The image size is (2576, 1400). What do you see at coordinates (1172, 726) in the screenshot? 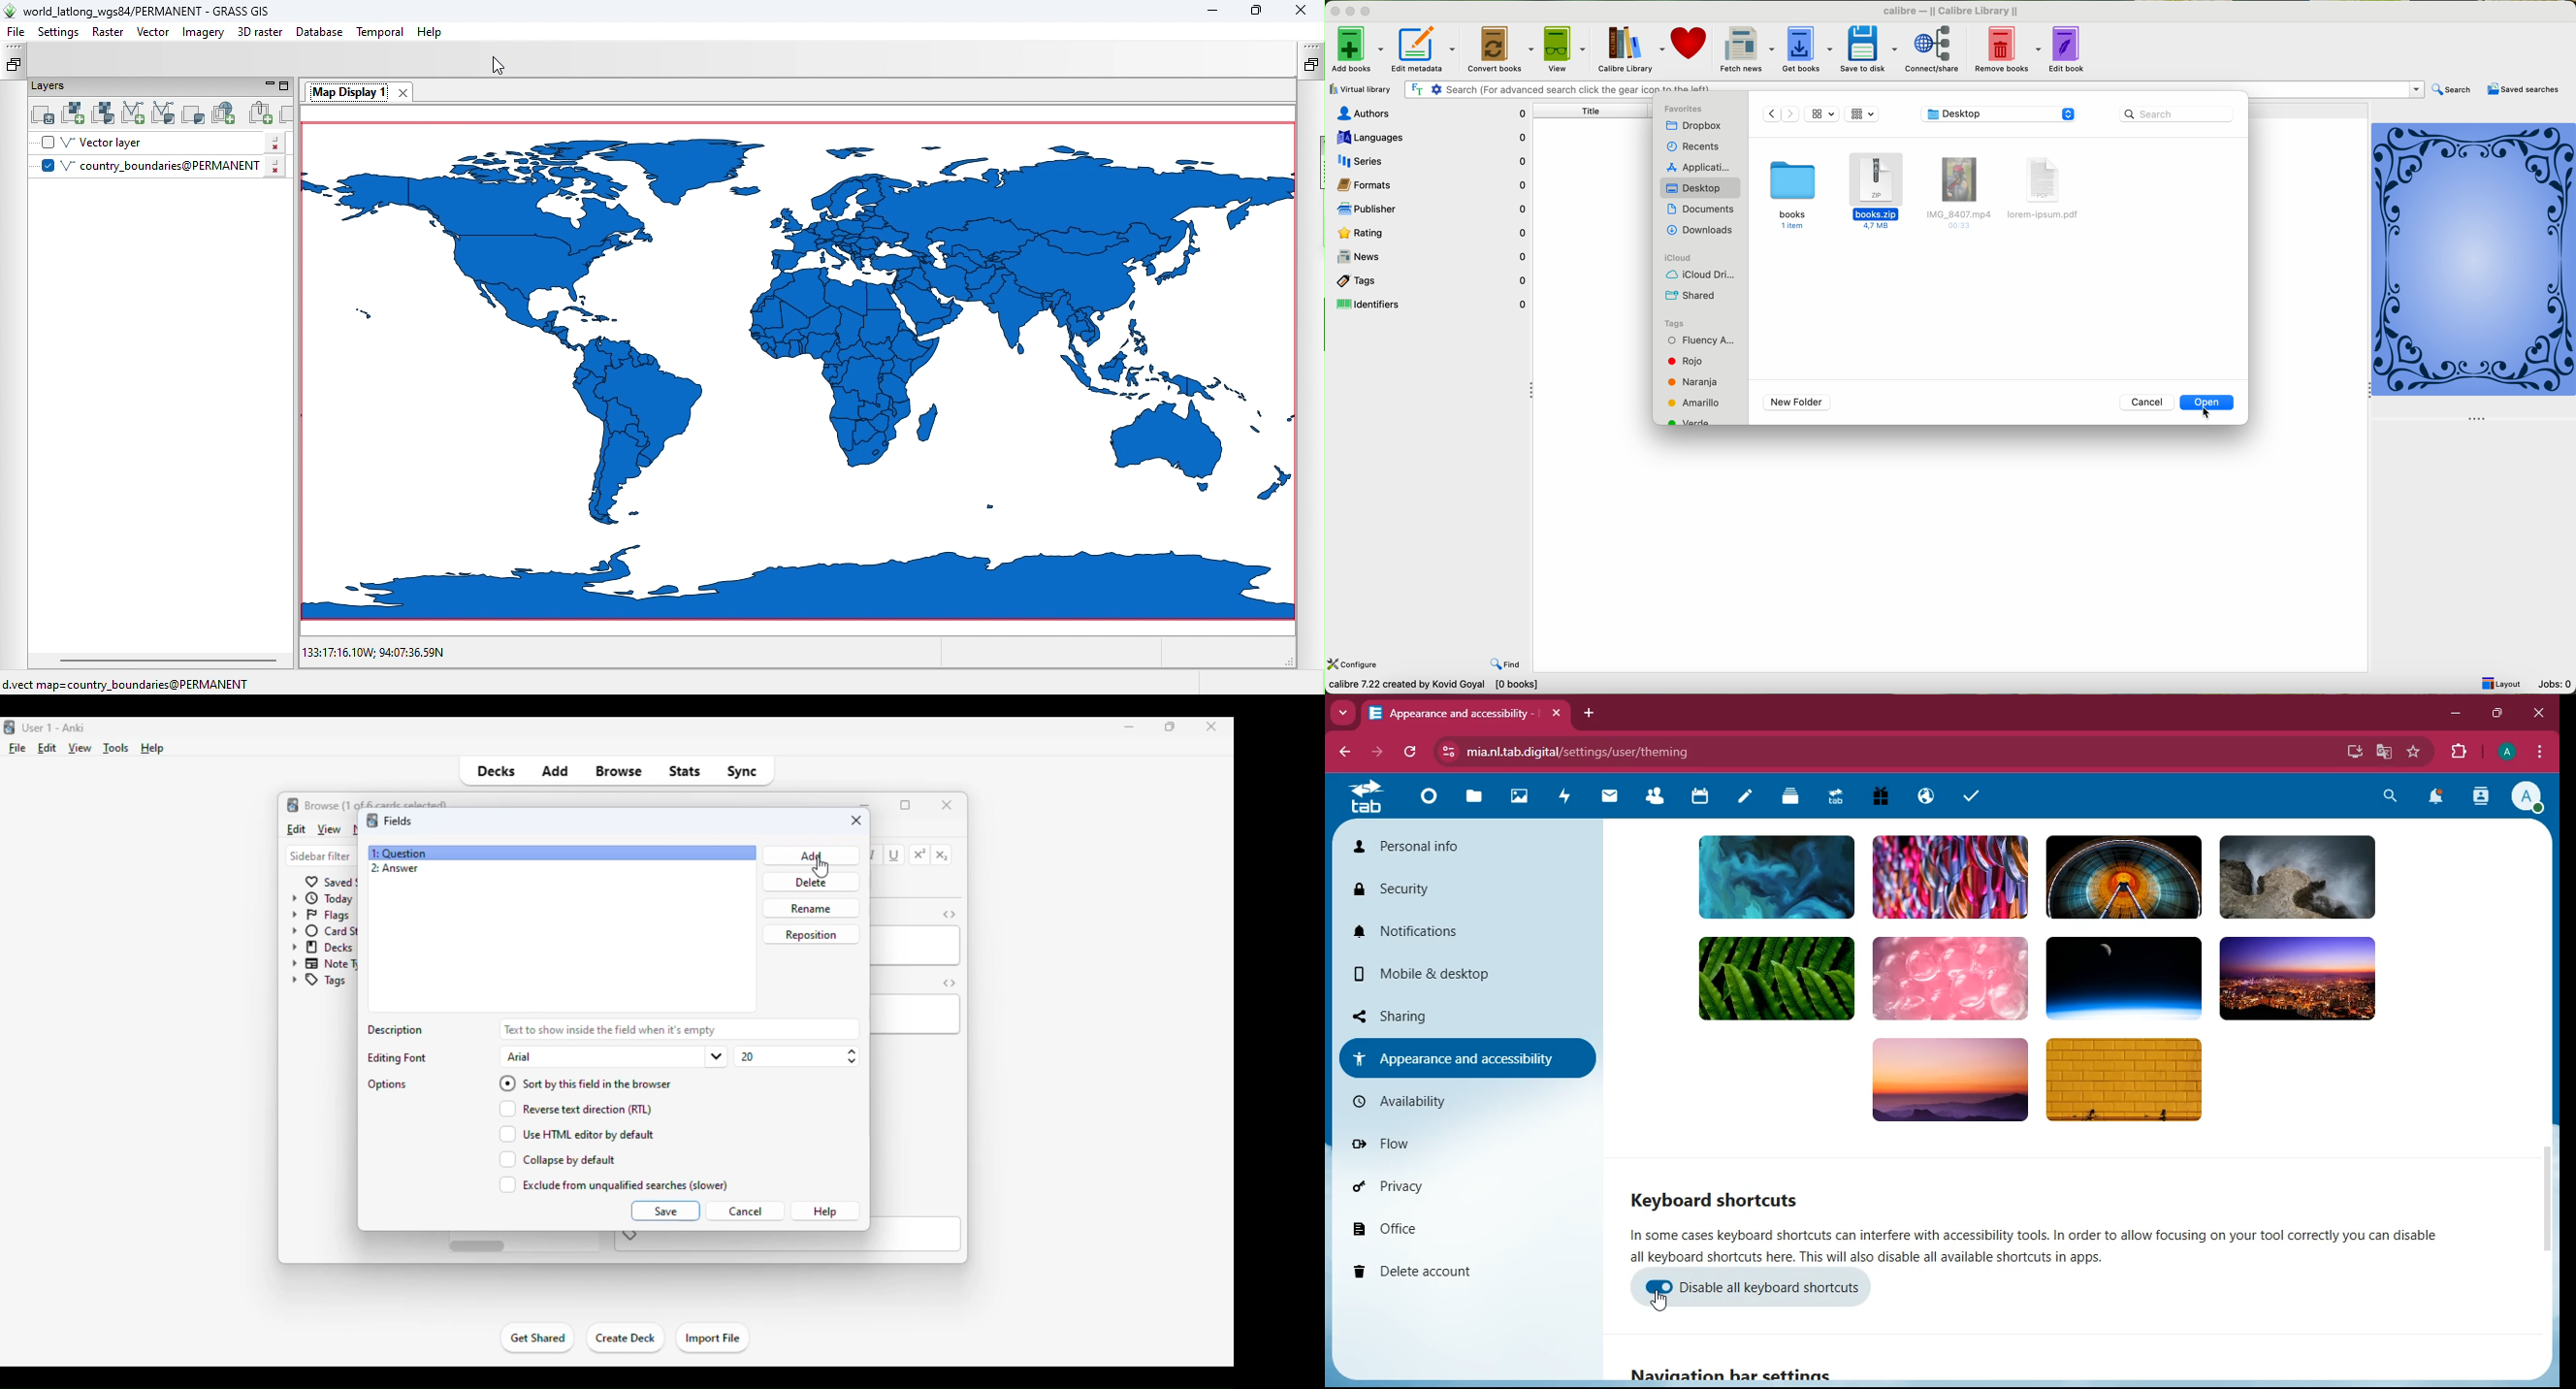
I see `maximize` at bounding box center [1172, 726].